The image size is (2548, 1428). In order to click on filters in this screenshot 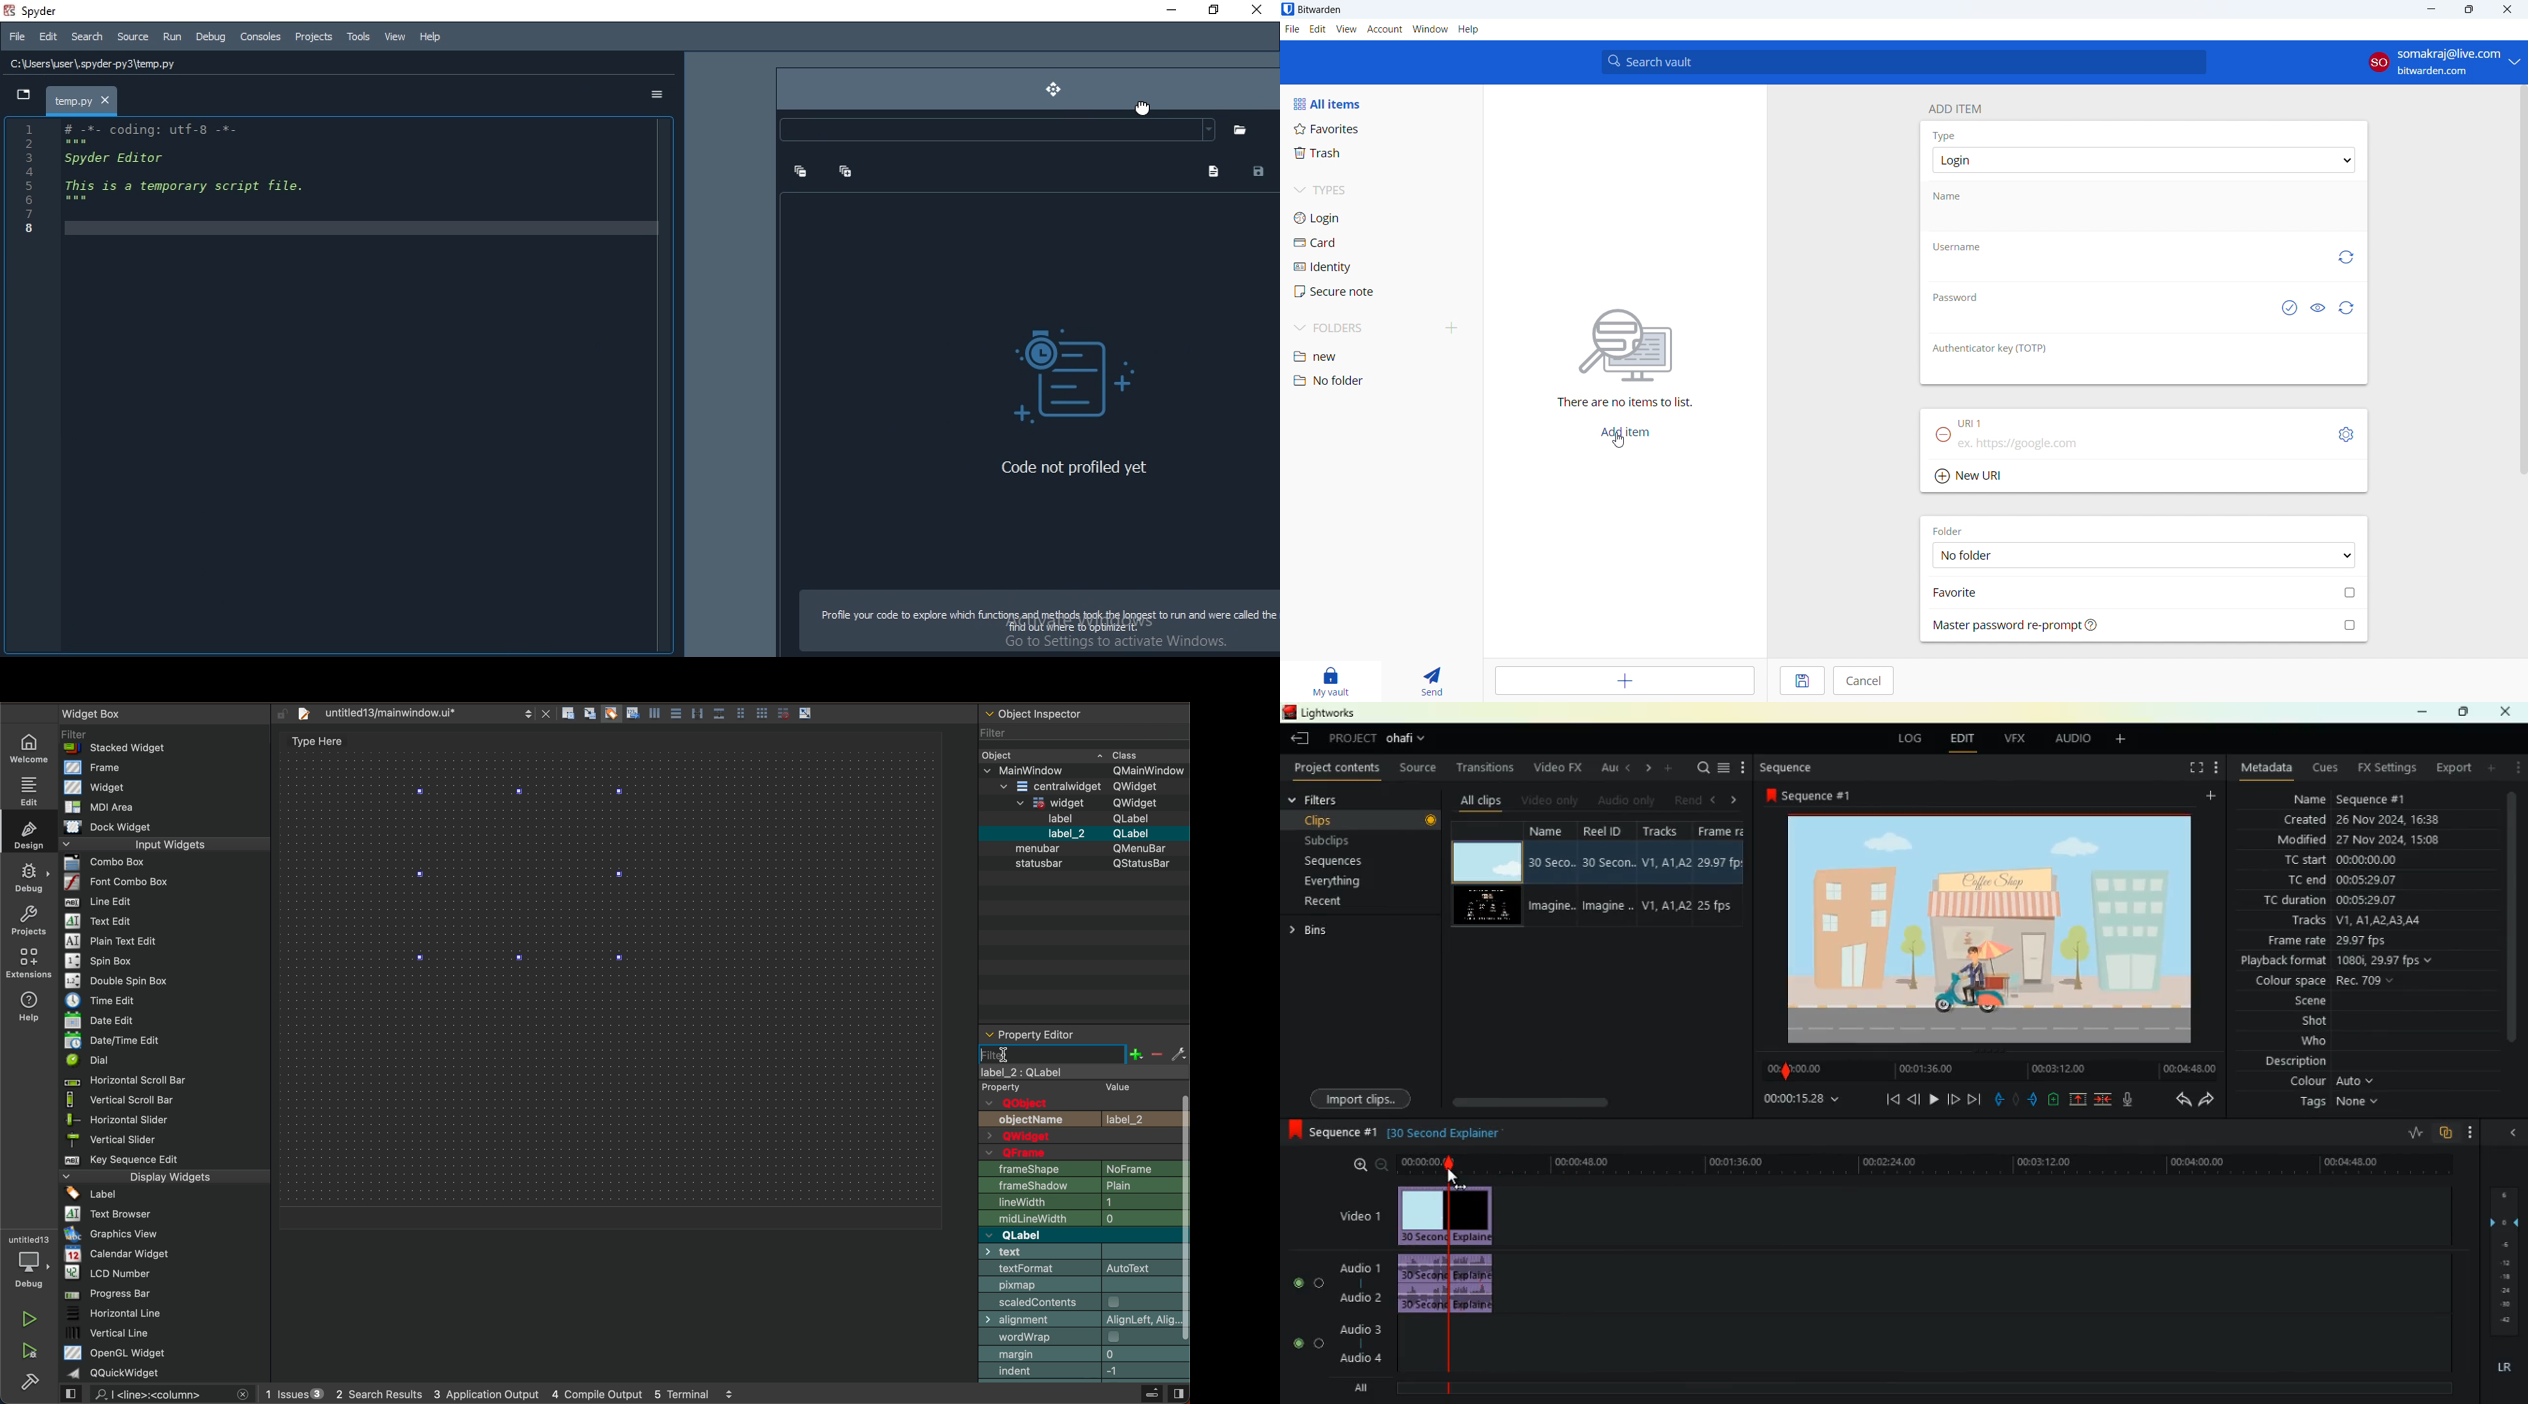, I will do `click(1338, 800)`.